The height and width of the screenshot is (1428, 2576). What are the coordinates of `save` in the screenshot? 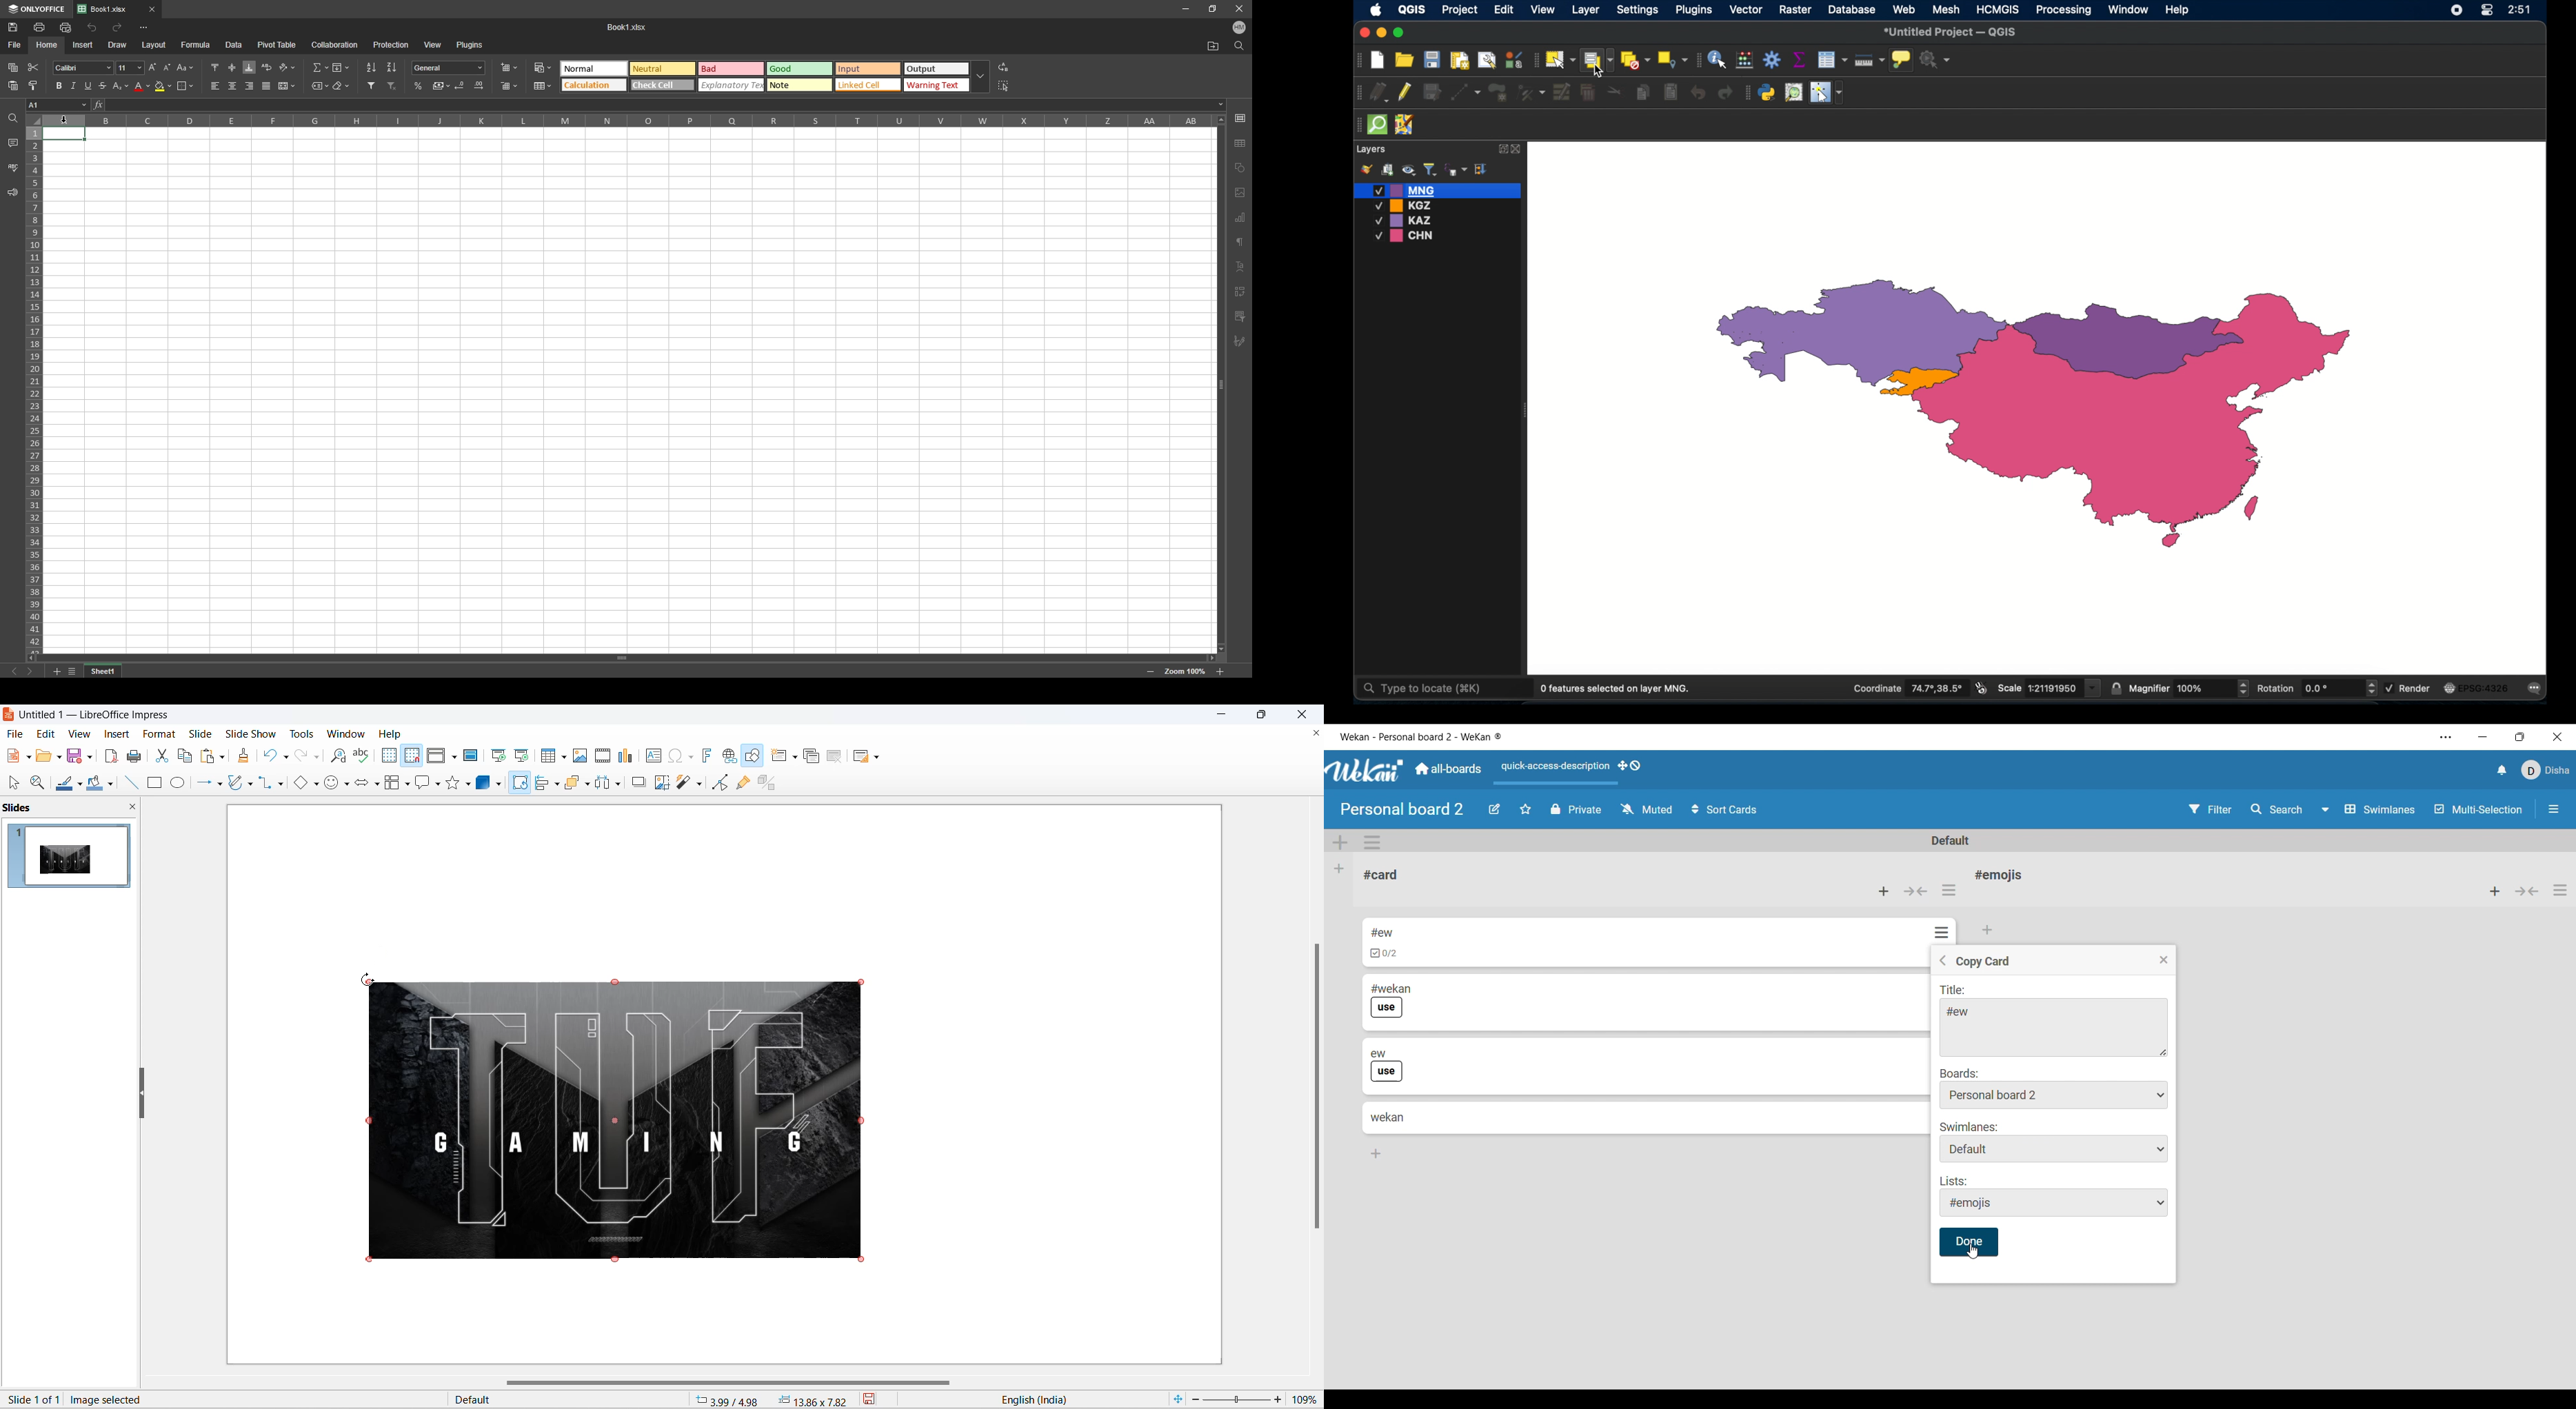 It's located at (14, 27).